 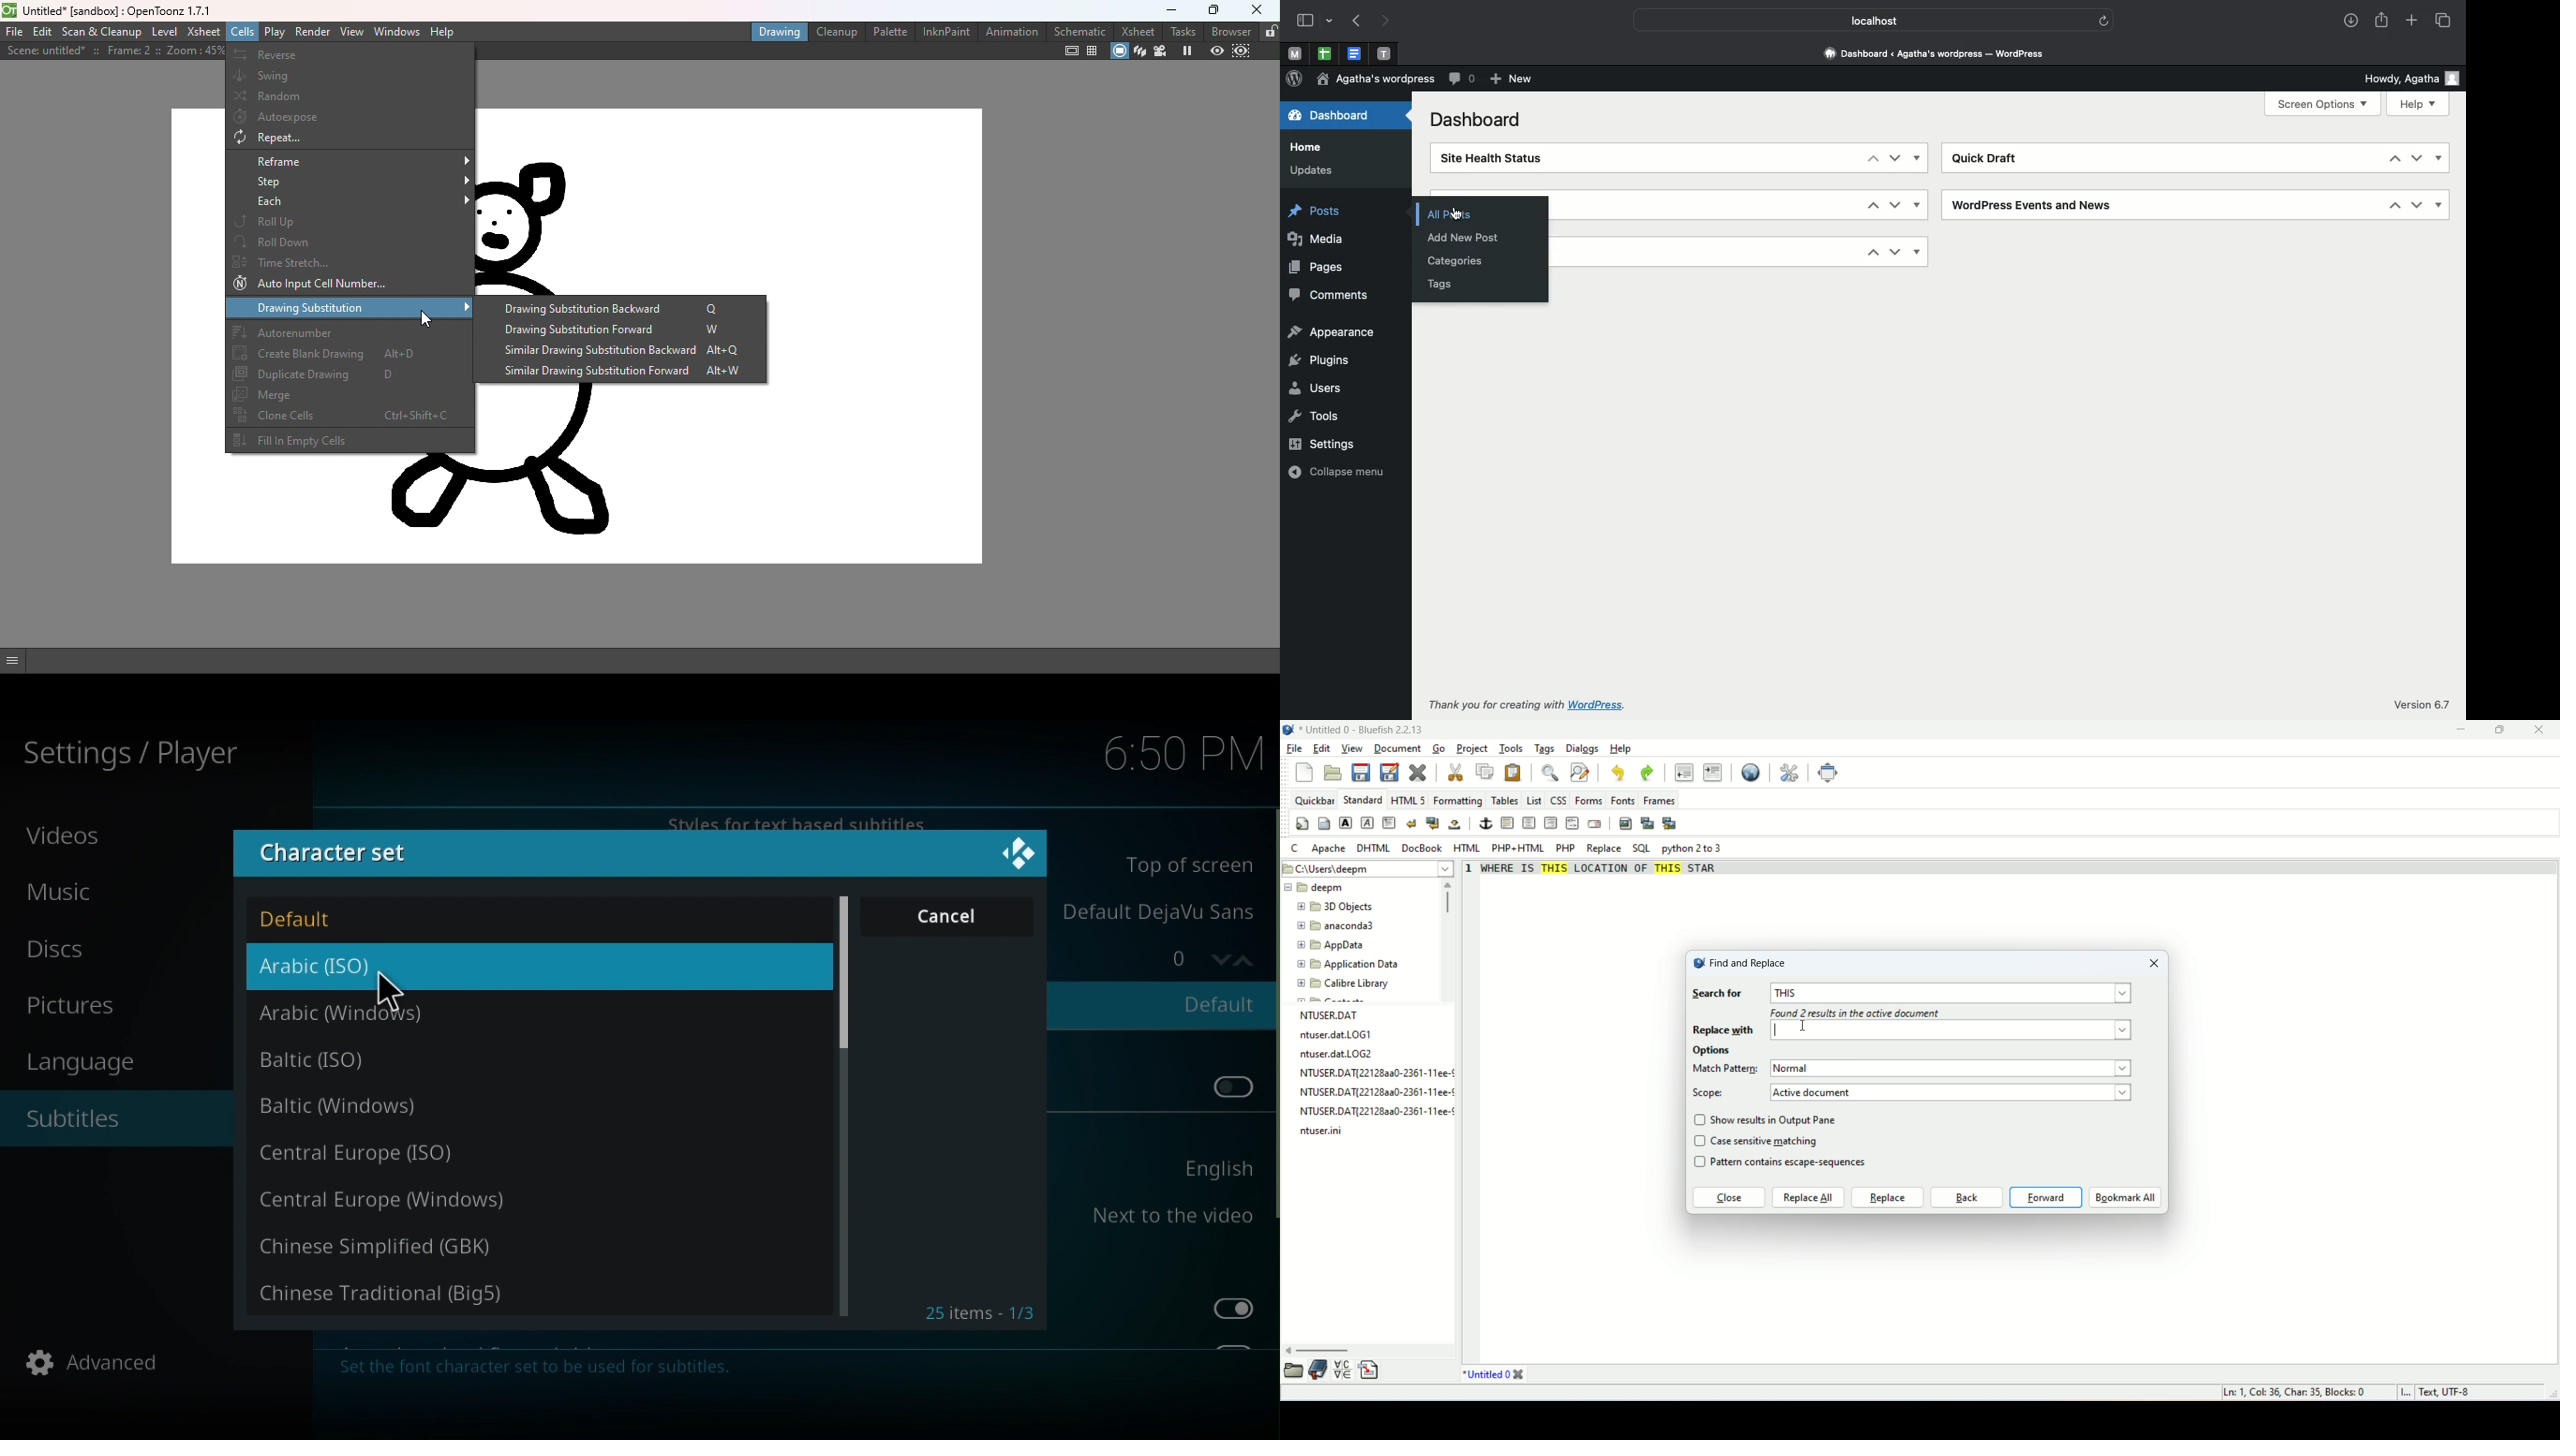 What do you see at coordinates (201, 31) in the screenshot?
I see `XSheet` at bounding box center [201, 31].